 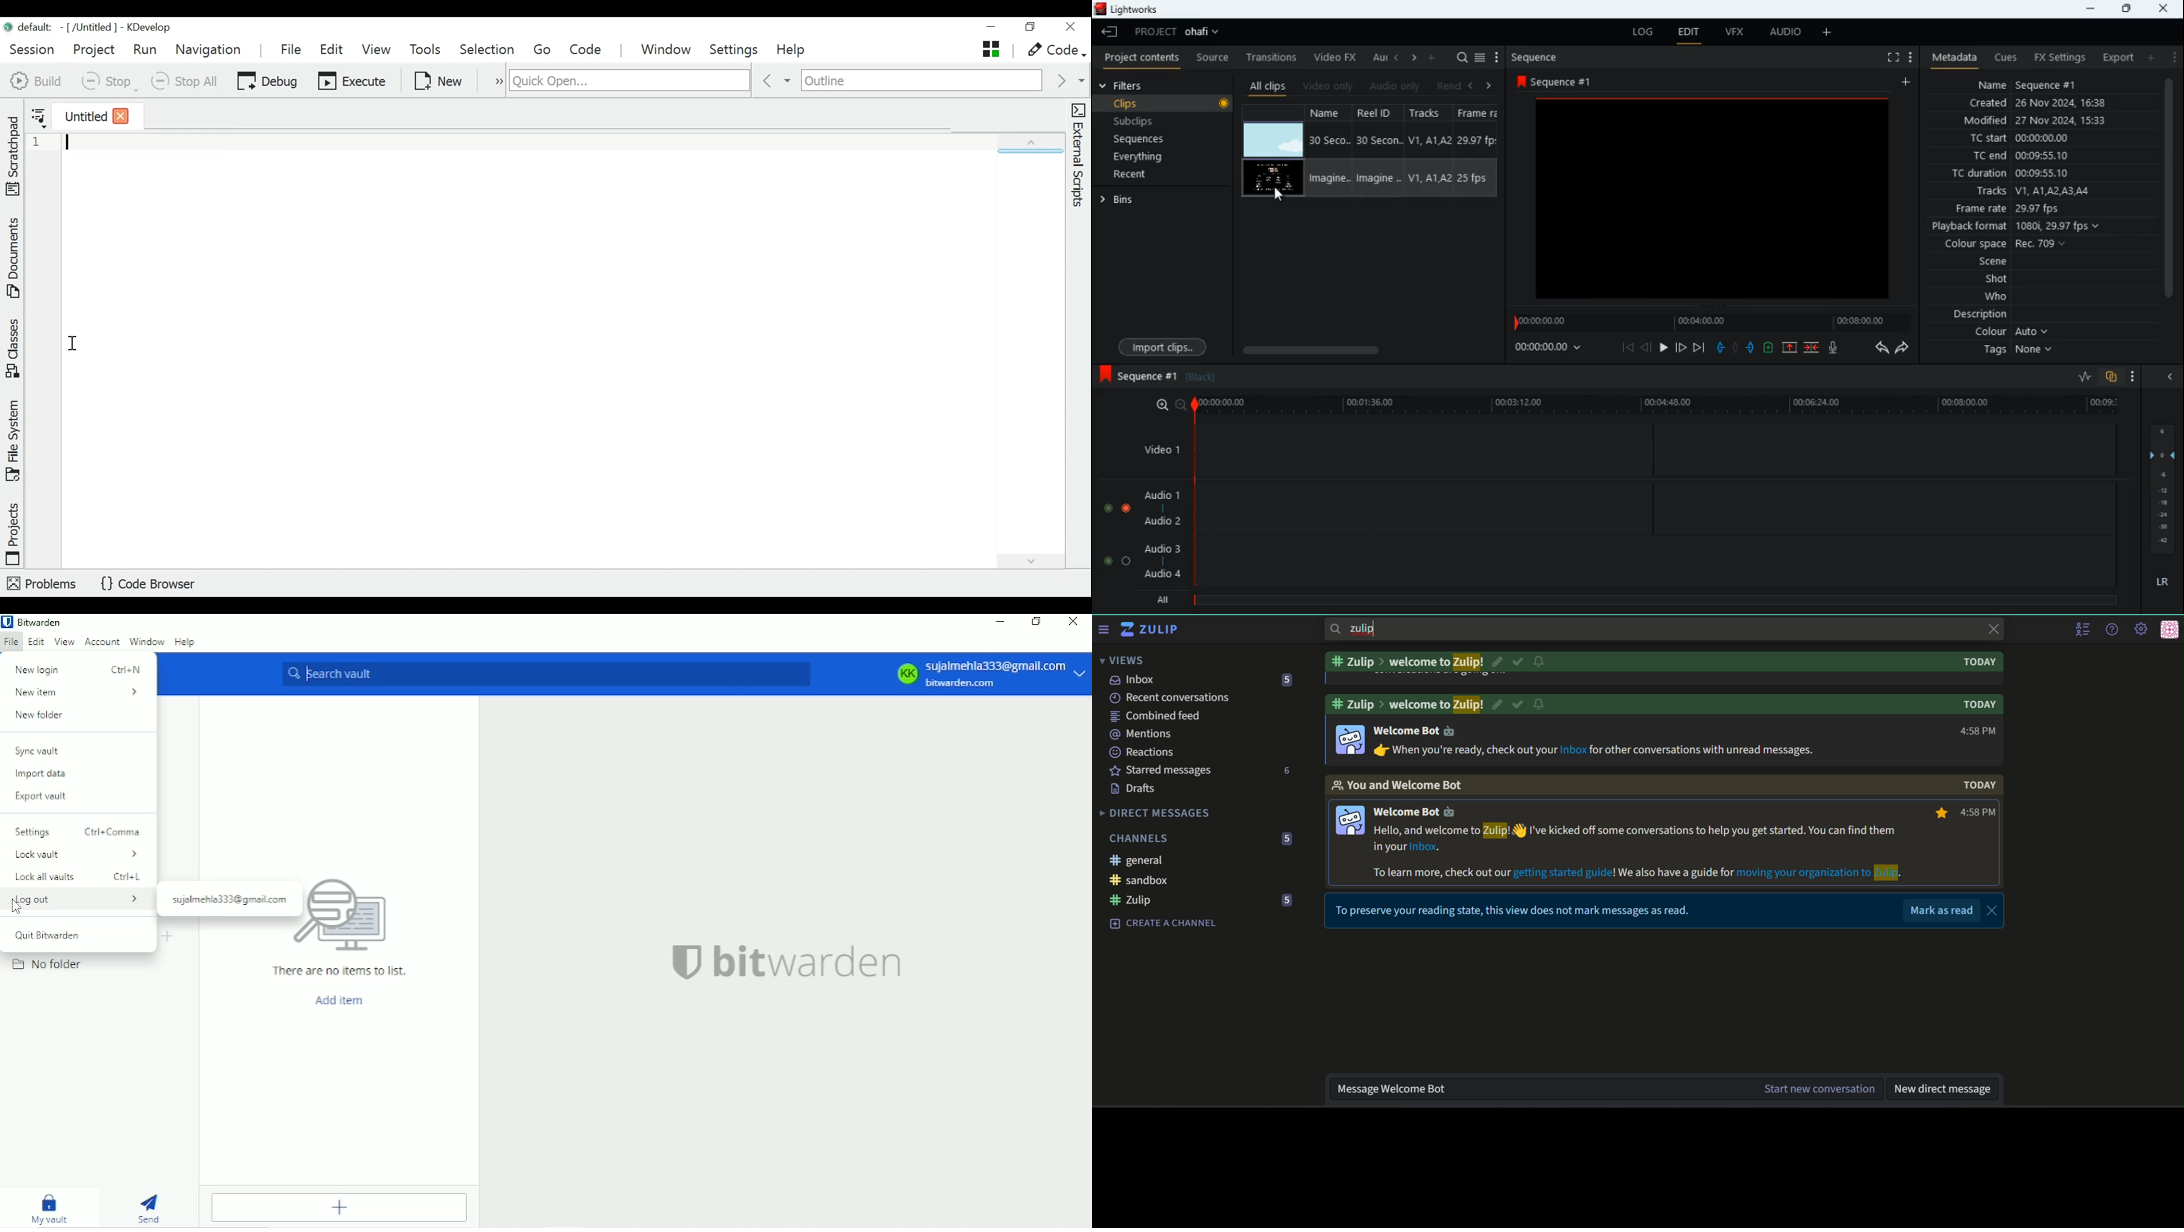 What do you see at coordinates (1161, 921) in the screenshot?
I see `create a channel` at bounding box center [1161, 921].